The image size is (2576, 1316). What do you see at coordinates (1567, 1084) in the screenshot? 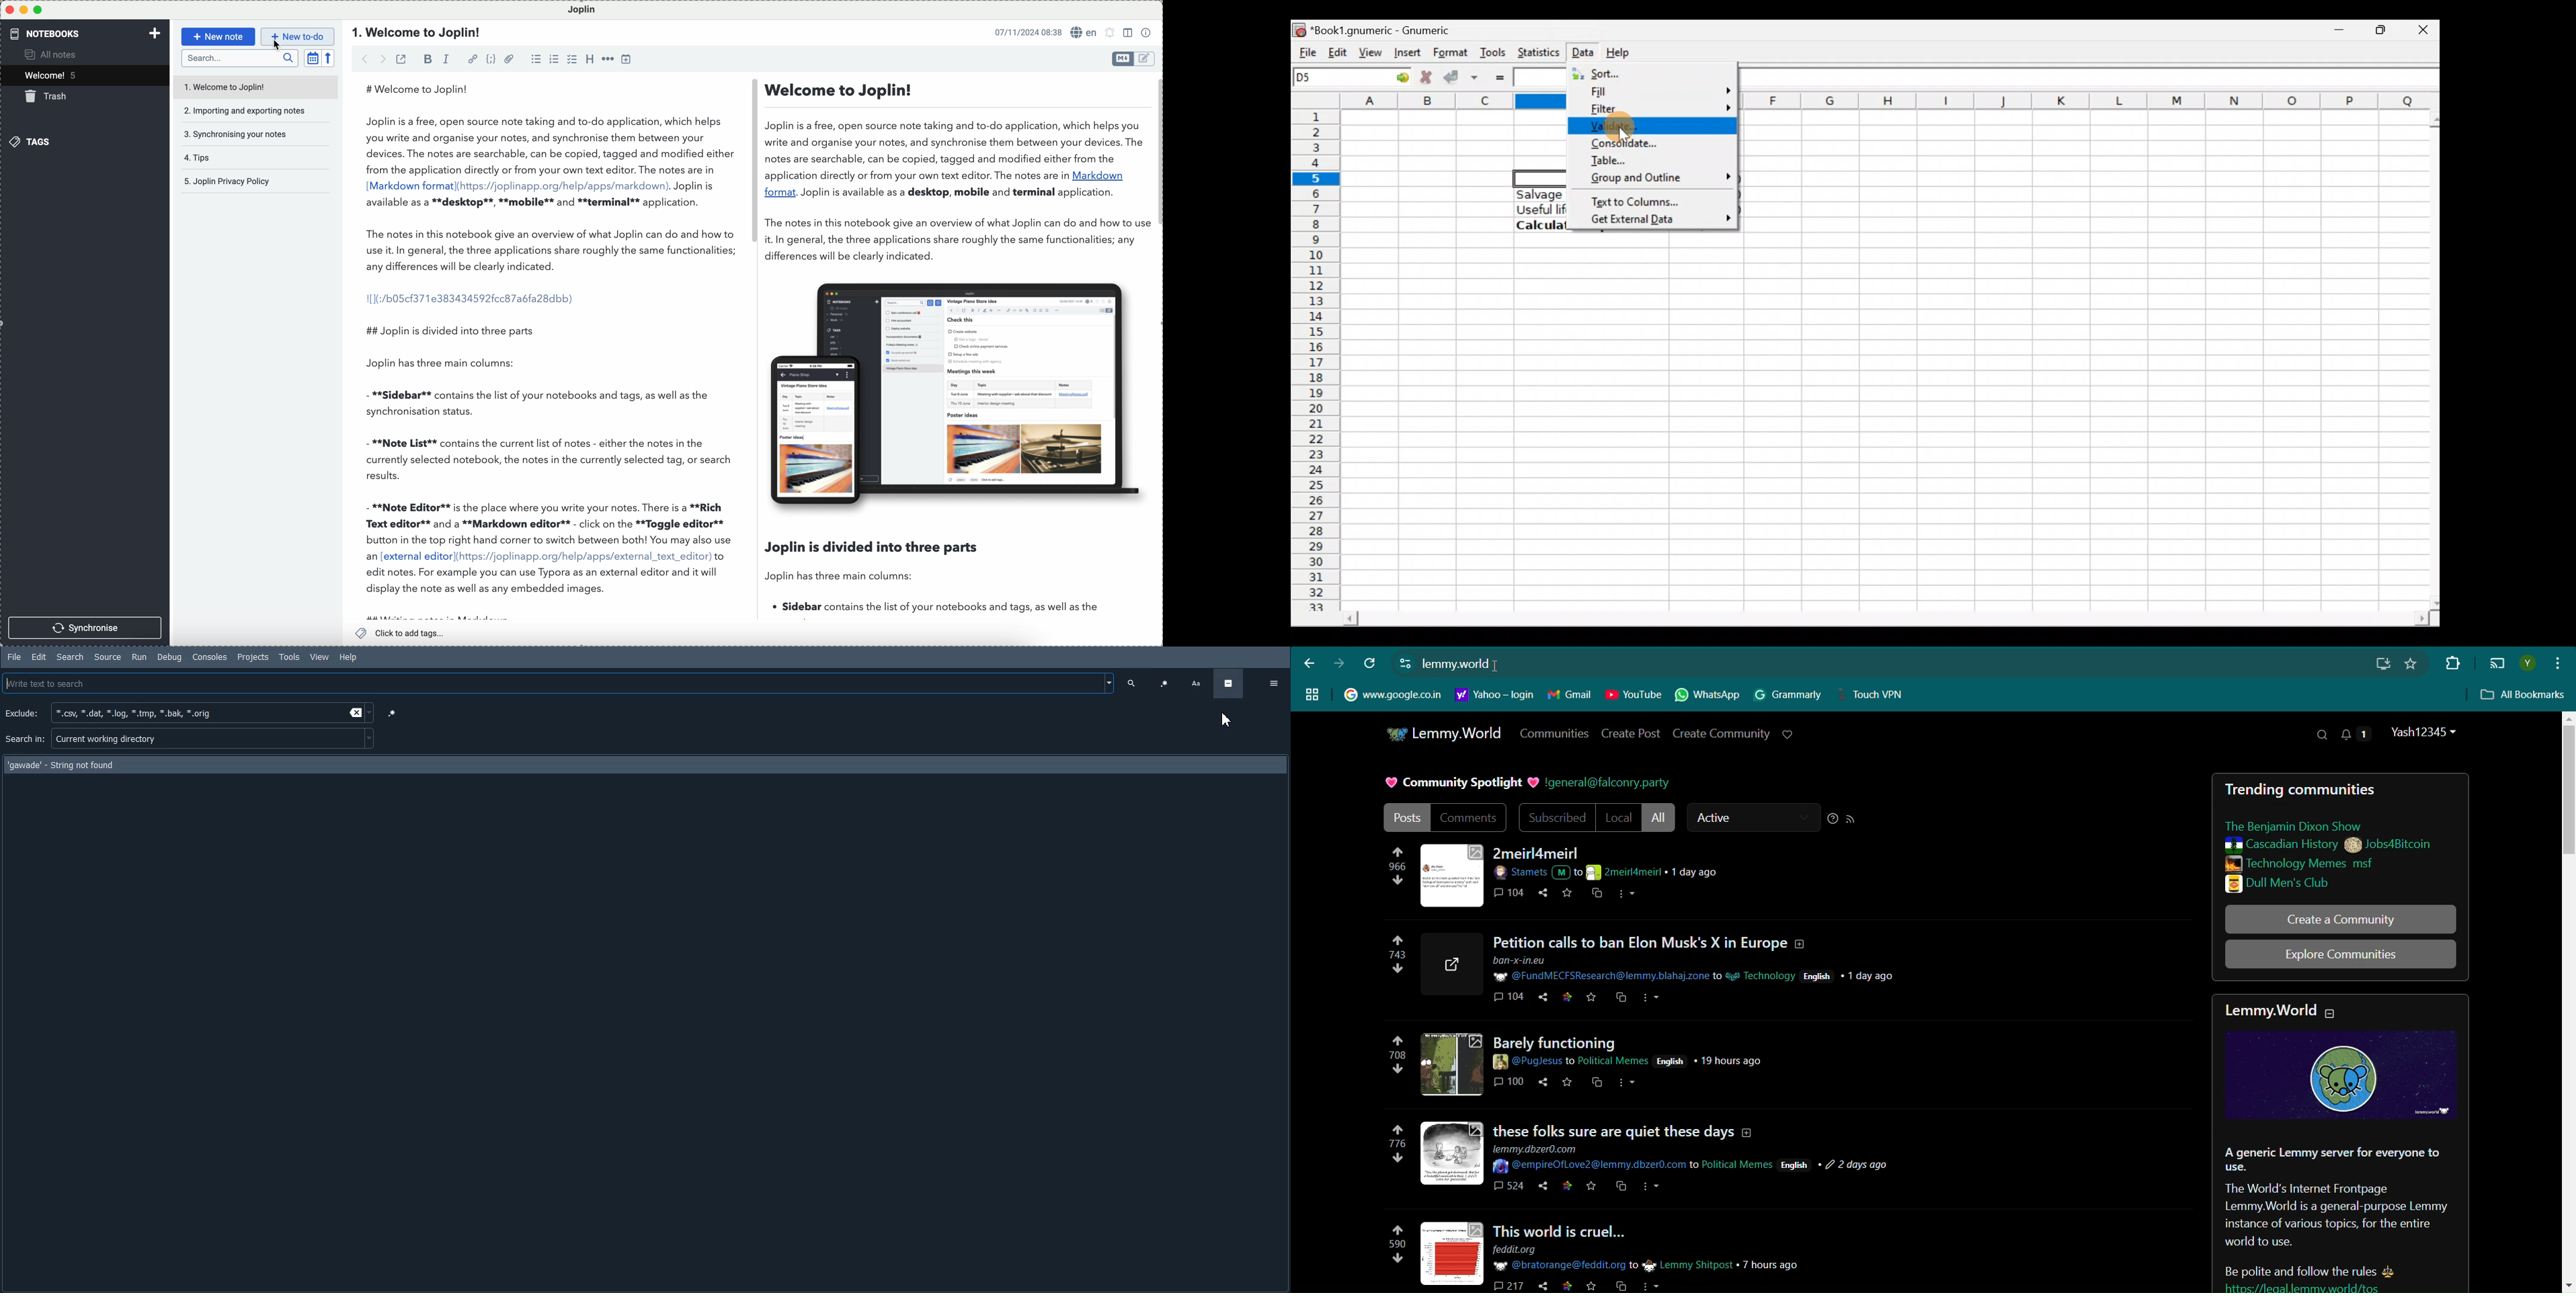
I see `star` at bounding box center [1567, 1084].